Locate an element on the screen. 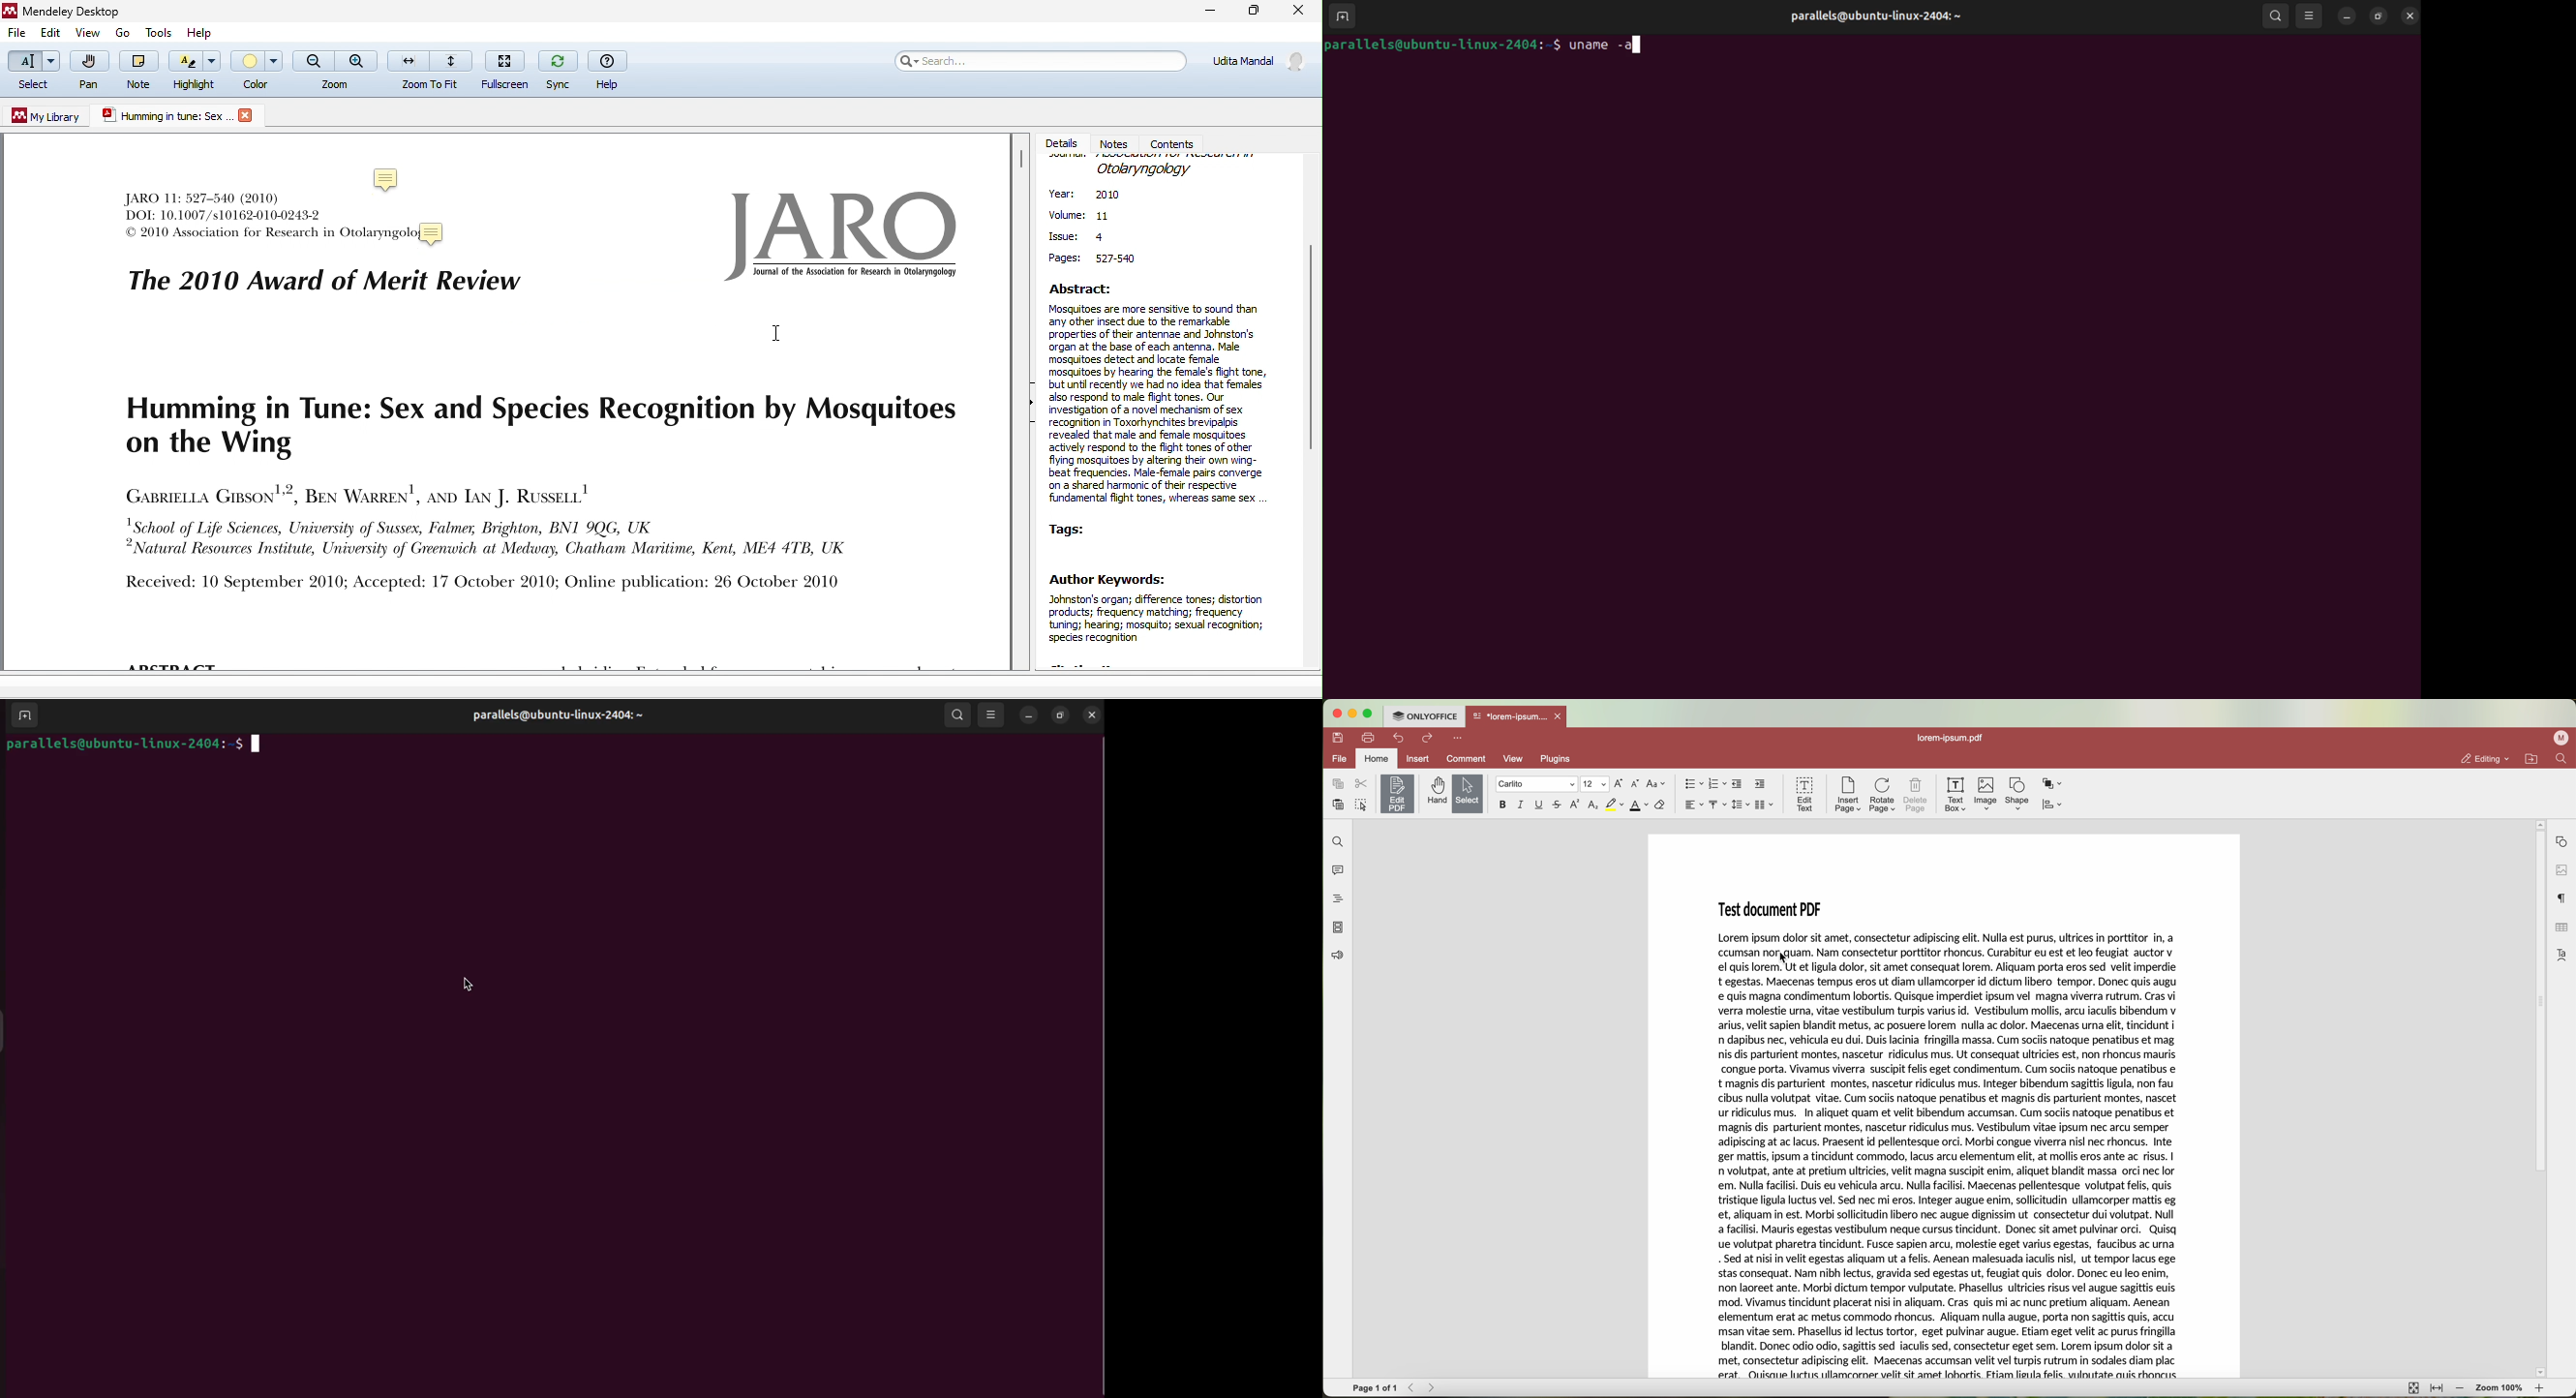  shape is located at coordinates (2016, 793).